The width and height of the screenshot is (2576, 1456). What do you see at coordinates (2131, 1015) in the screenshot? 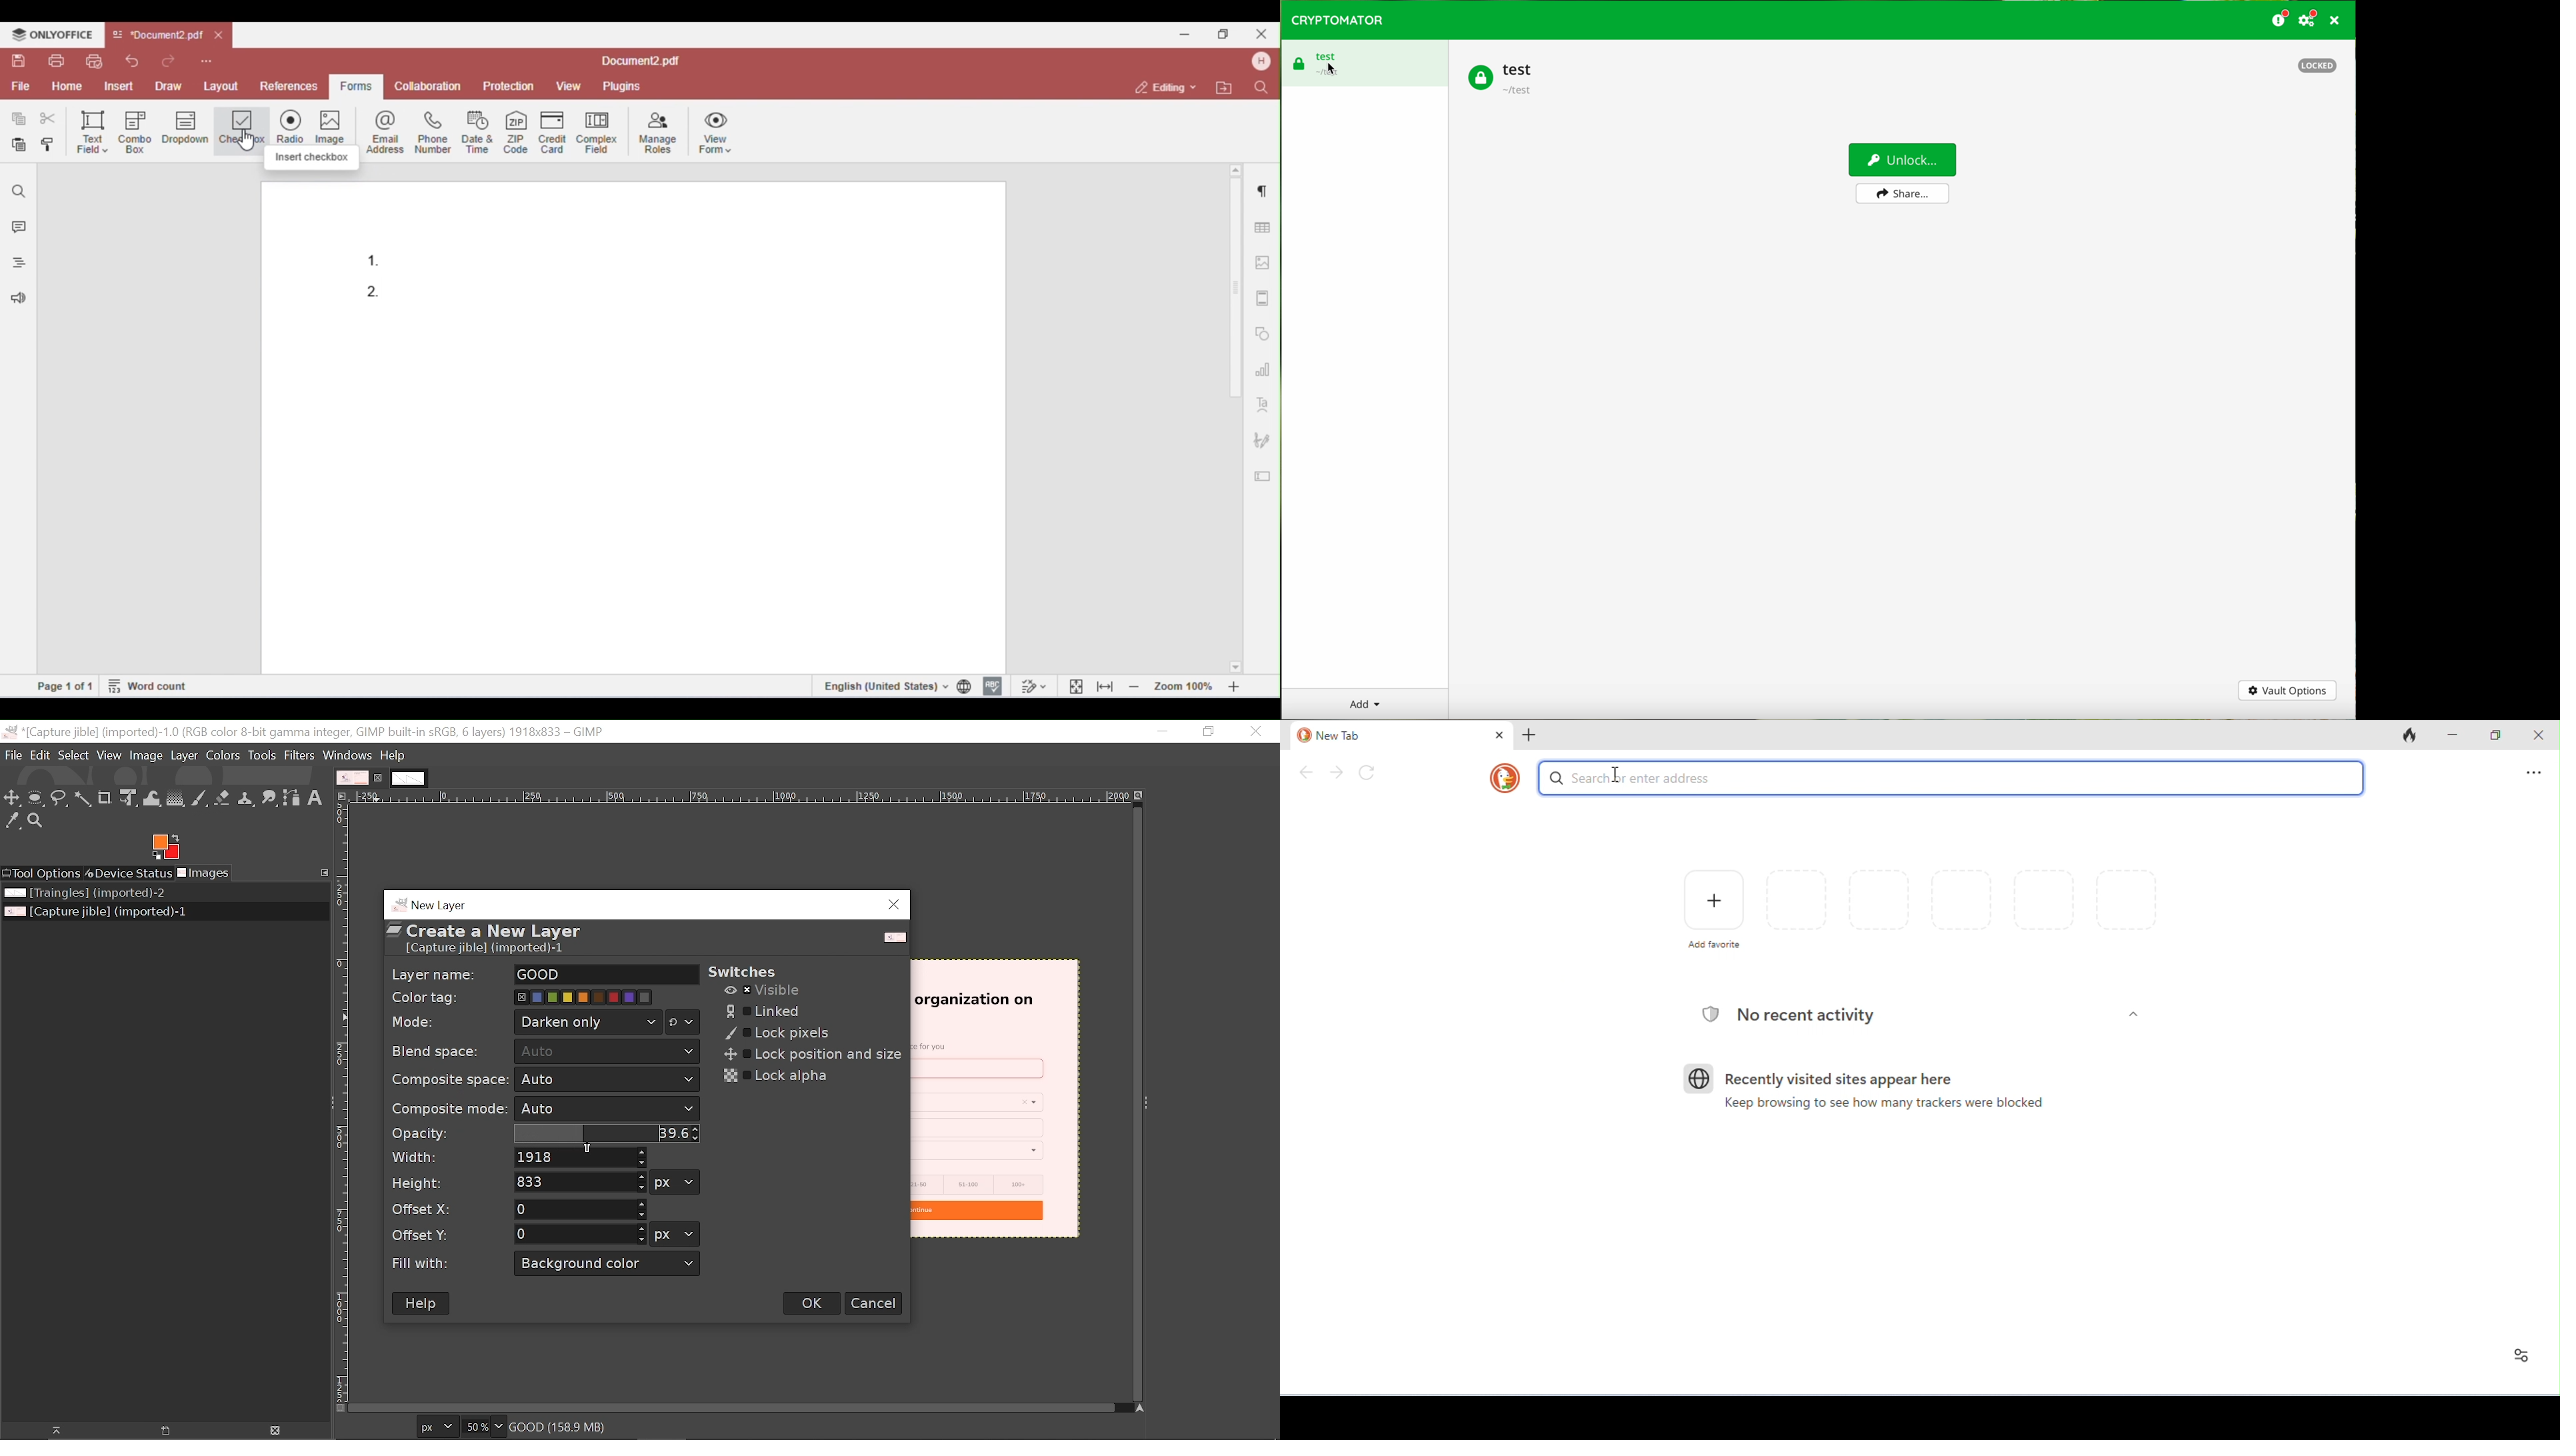
I see `` at bounding box center [2131, 1015].